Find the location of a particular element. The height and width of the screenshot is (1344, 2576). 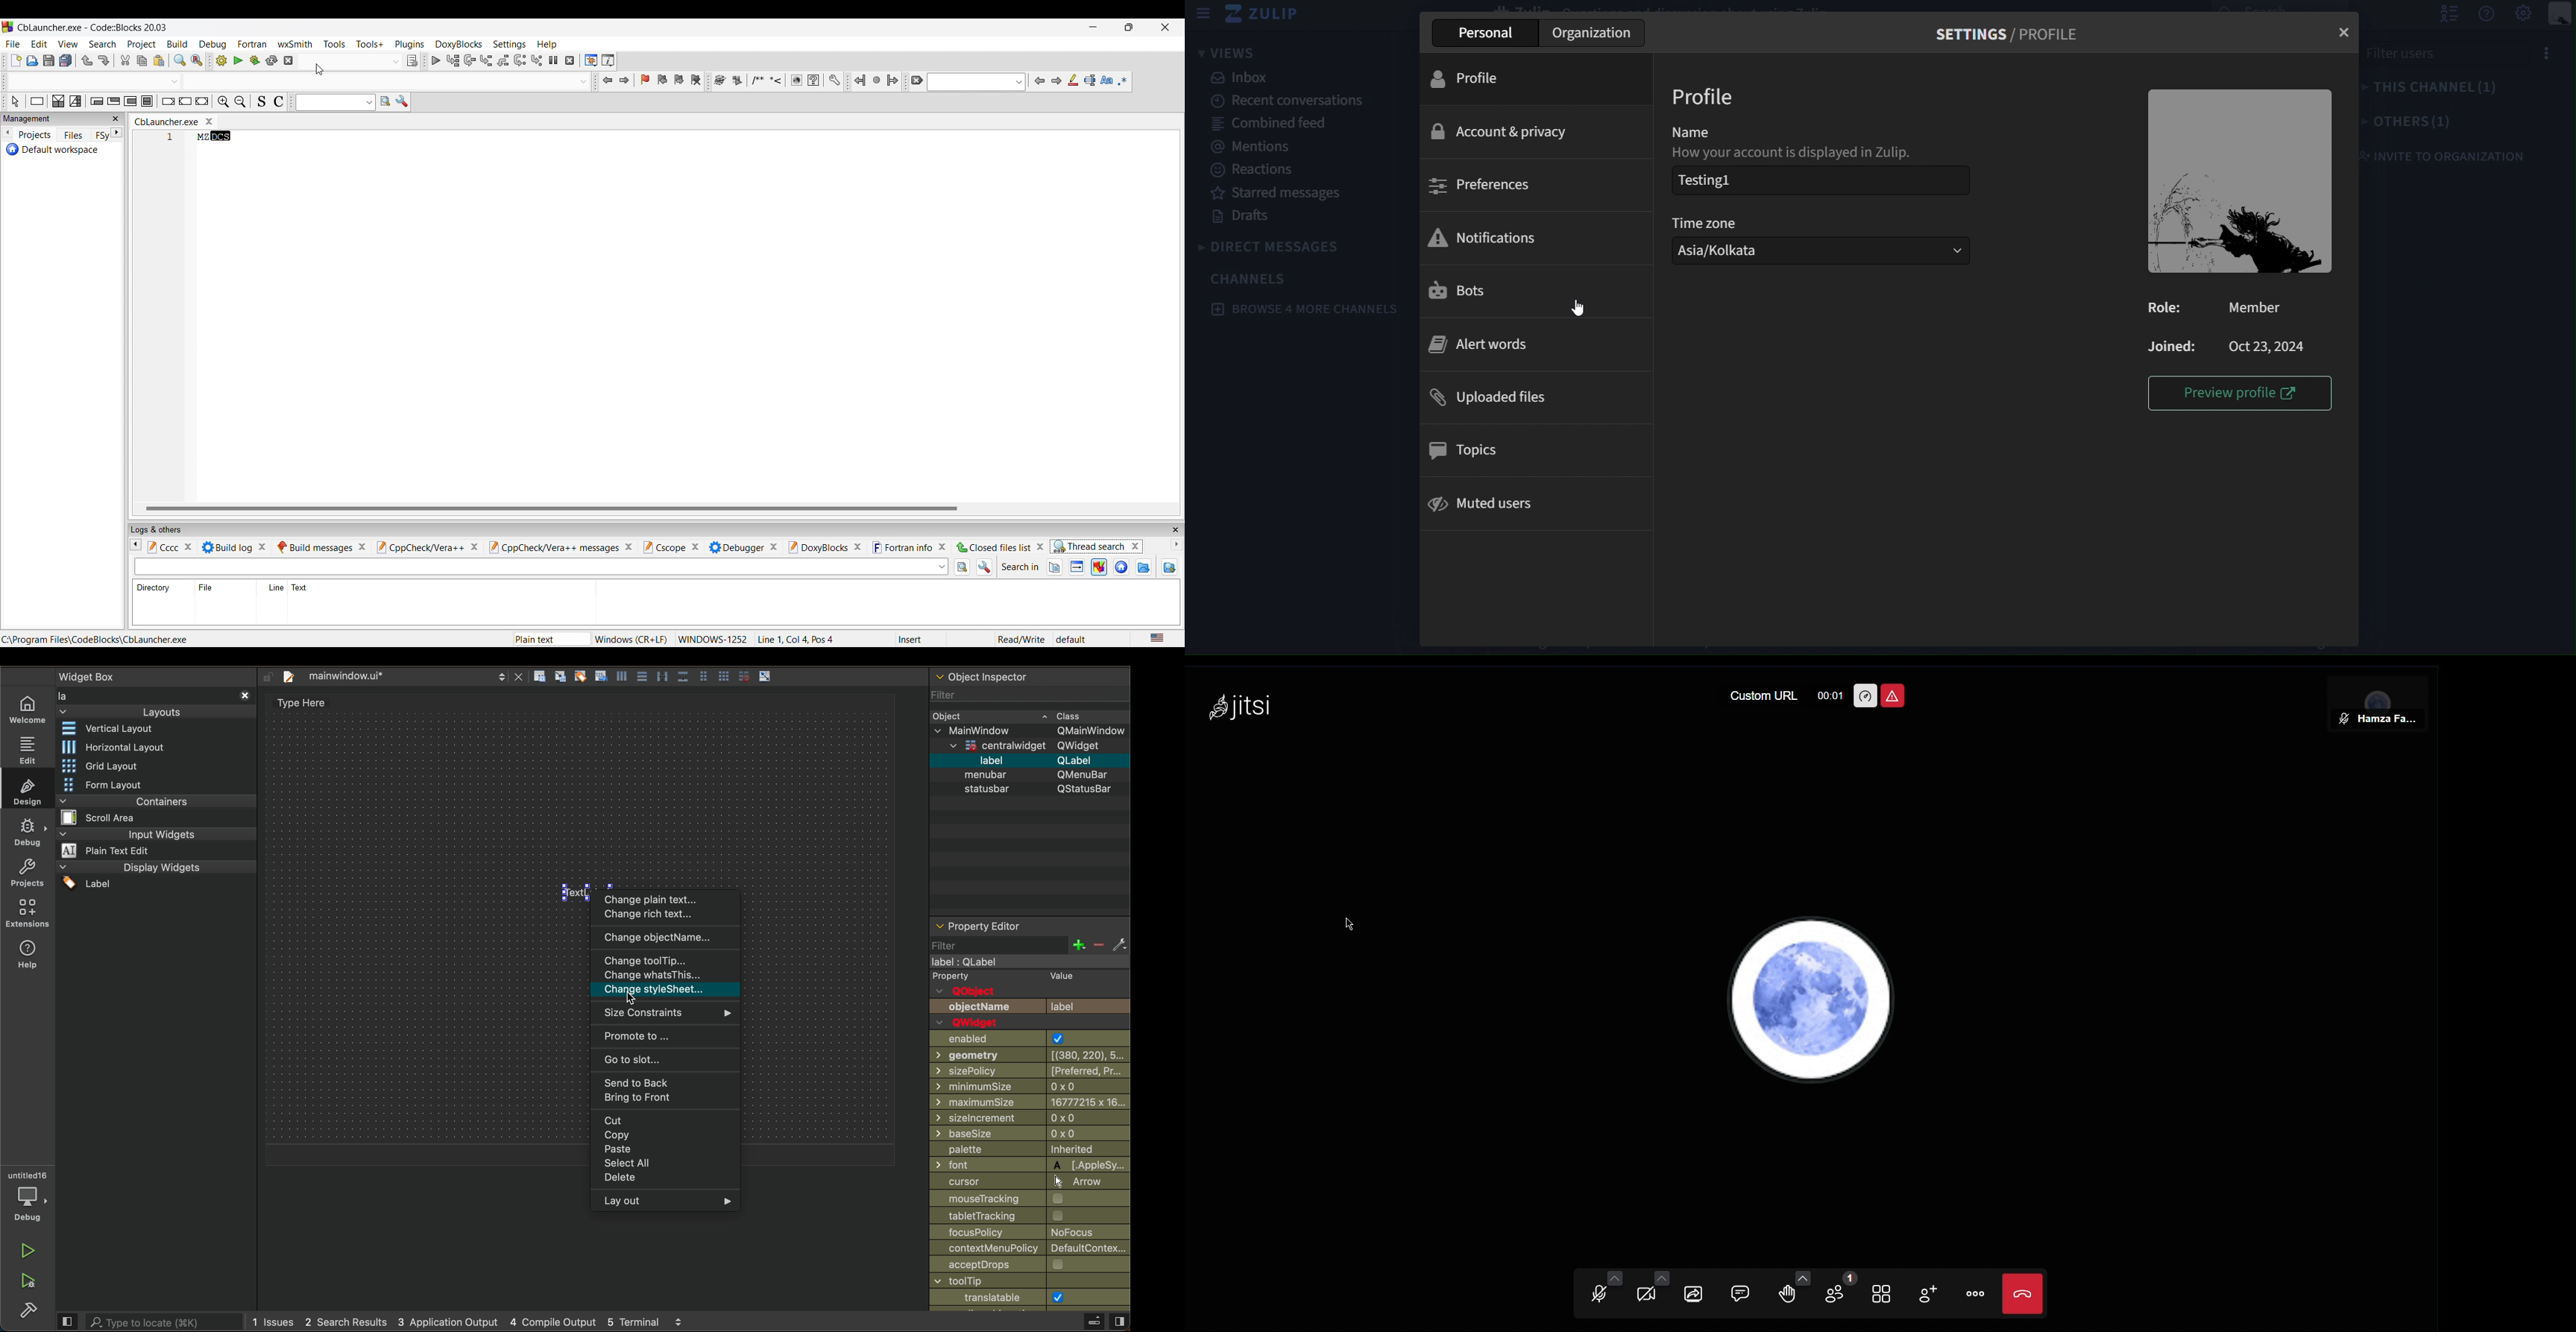

Asia/Kolkata is located at coordinates (1819, 252).